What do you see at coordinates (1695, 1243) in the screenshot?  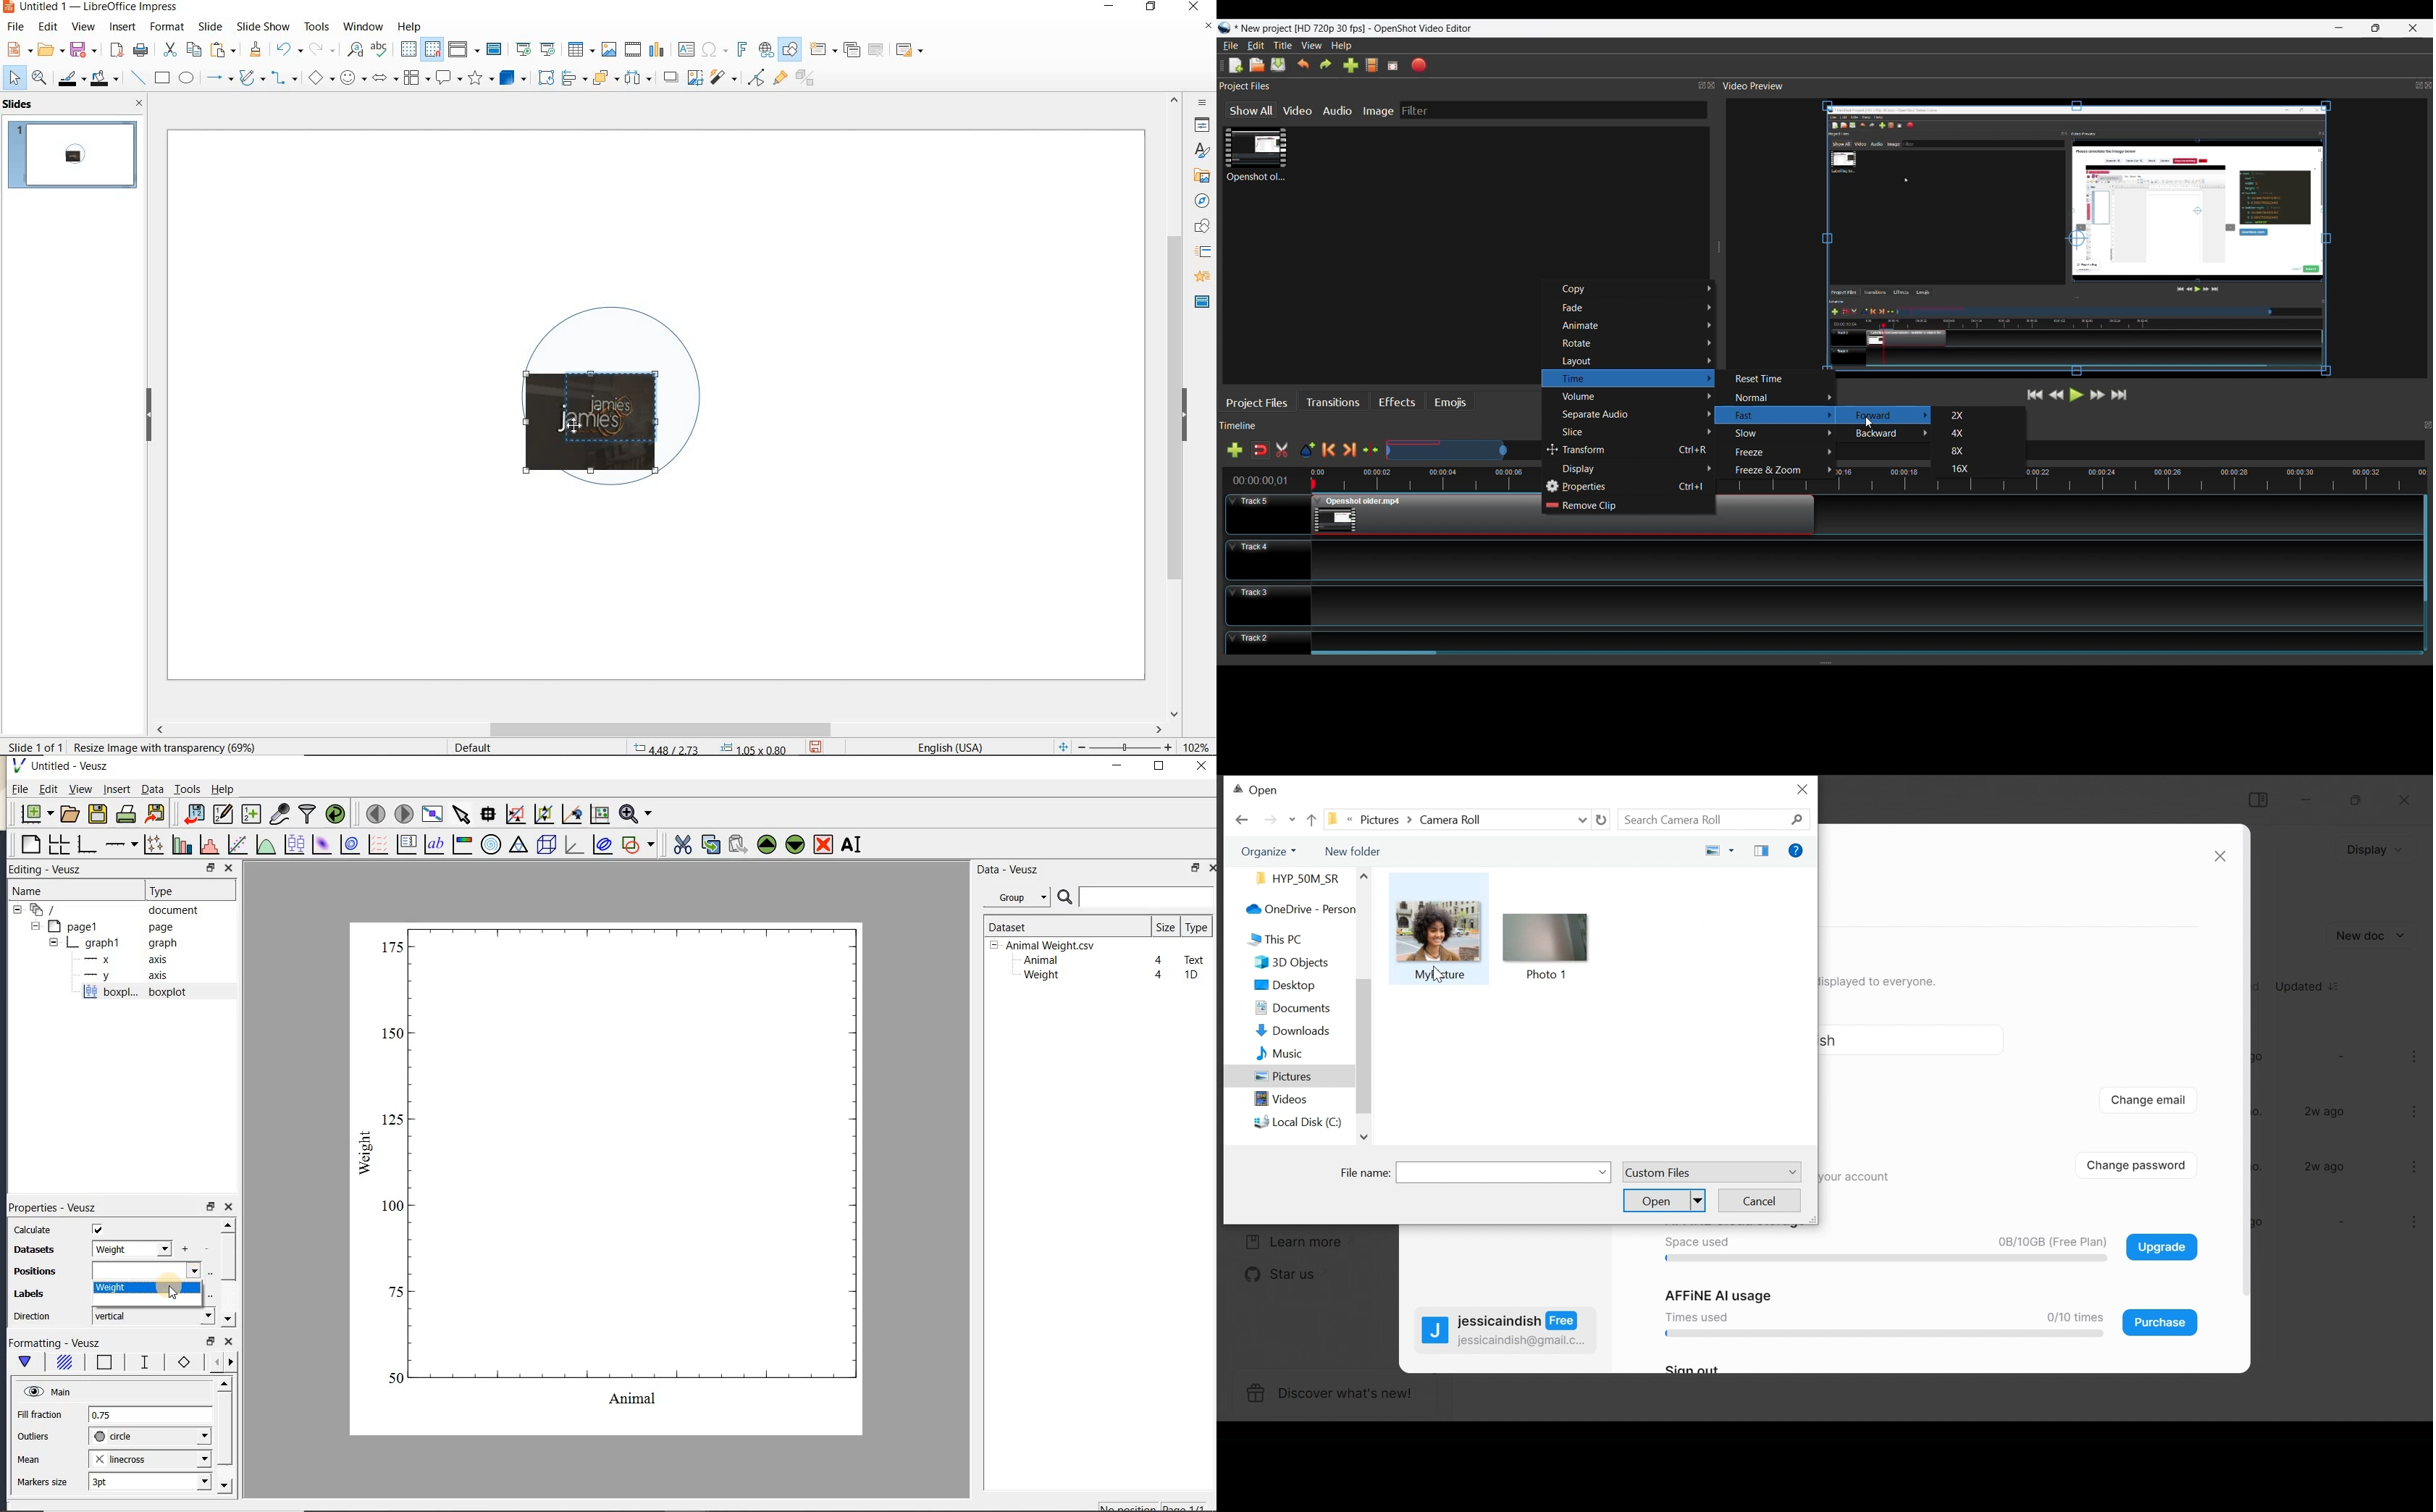 I see `Space used` at bounding box center [1695, 1243].